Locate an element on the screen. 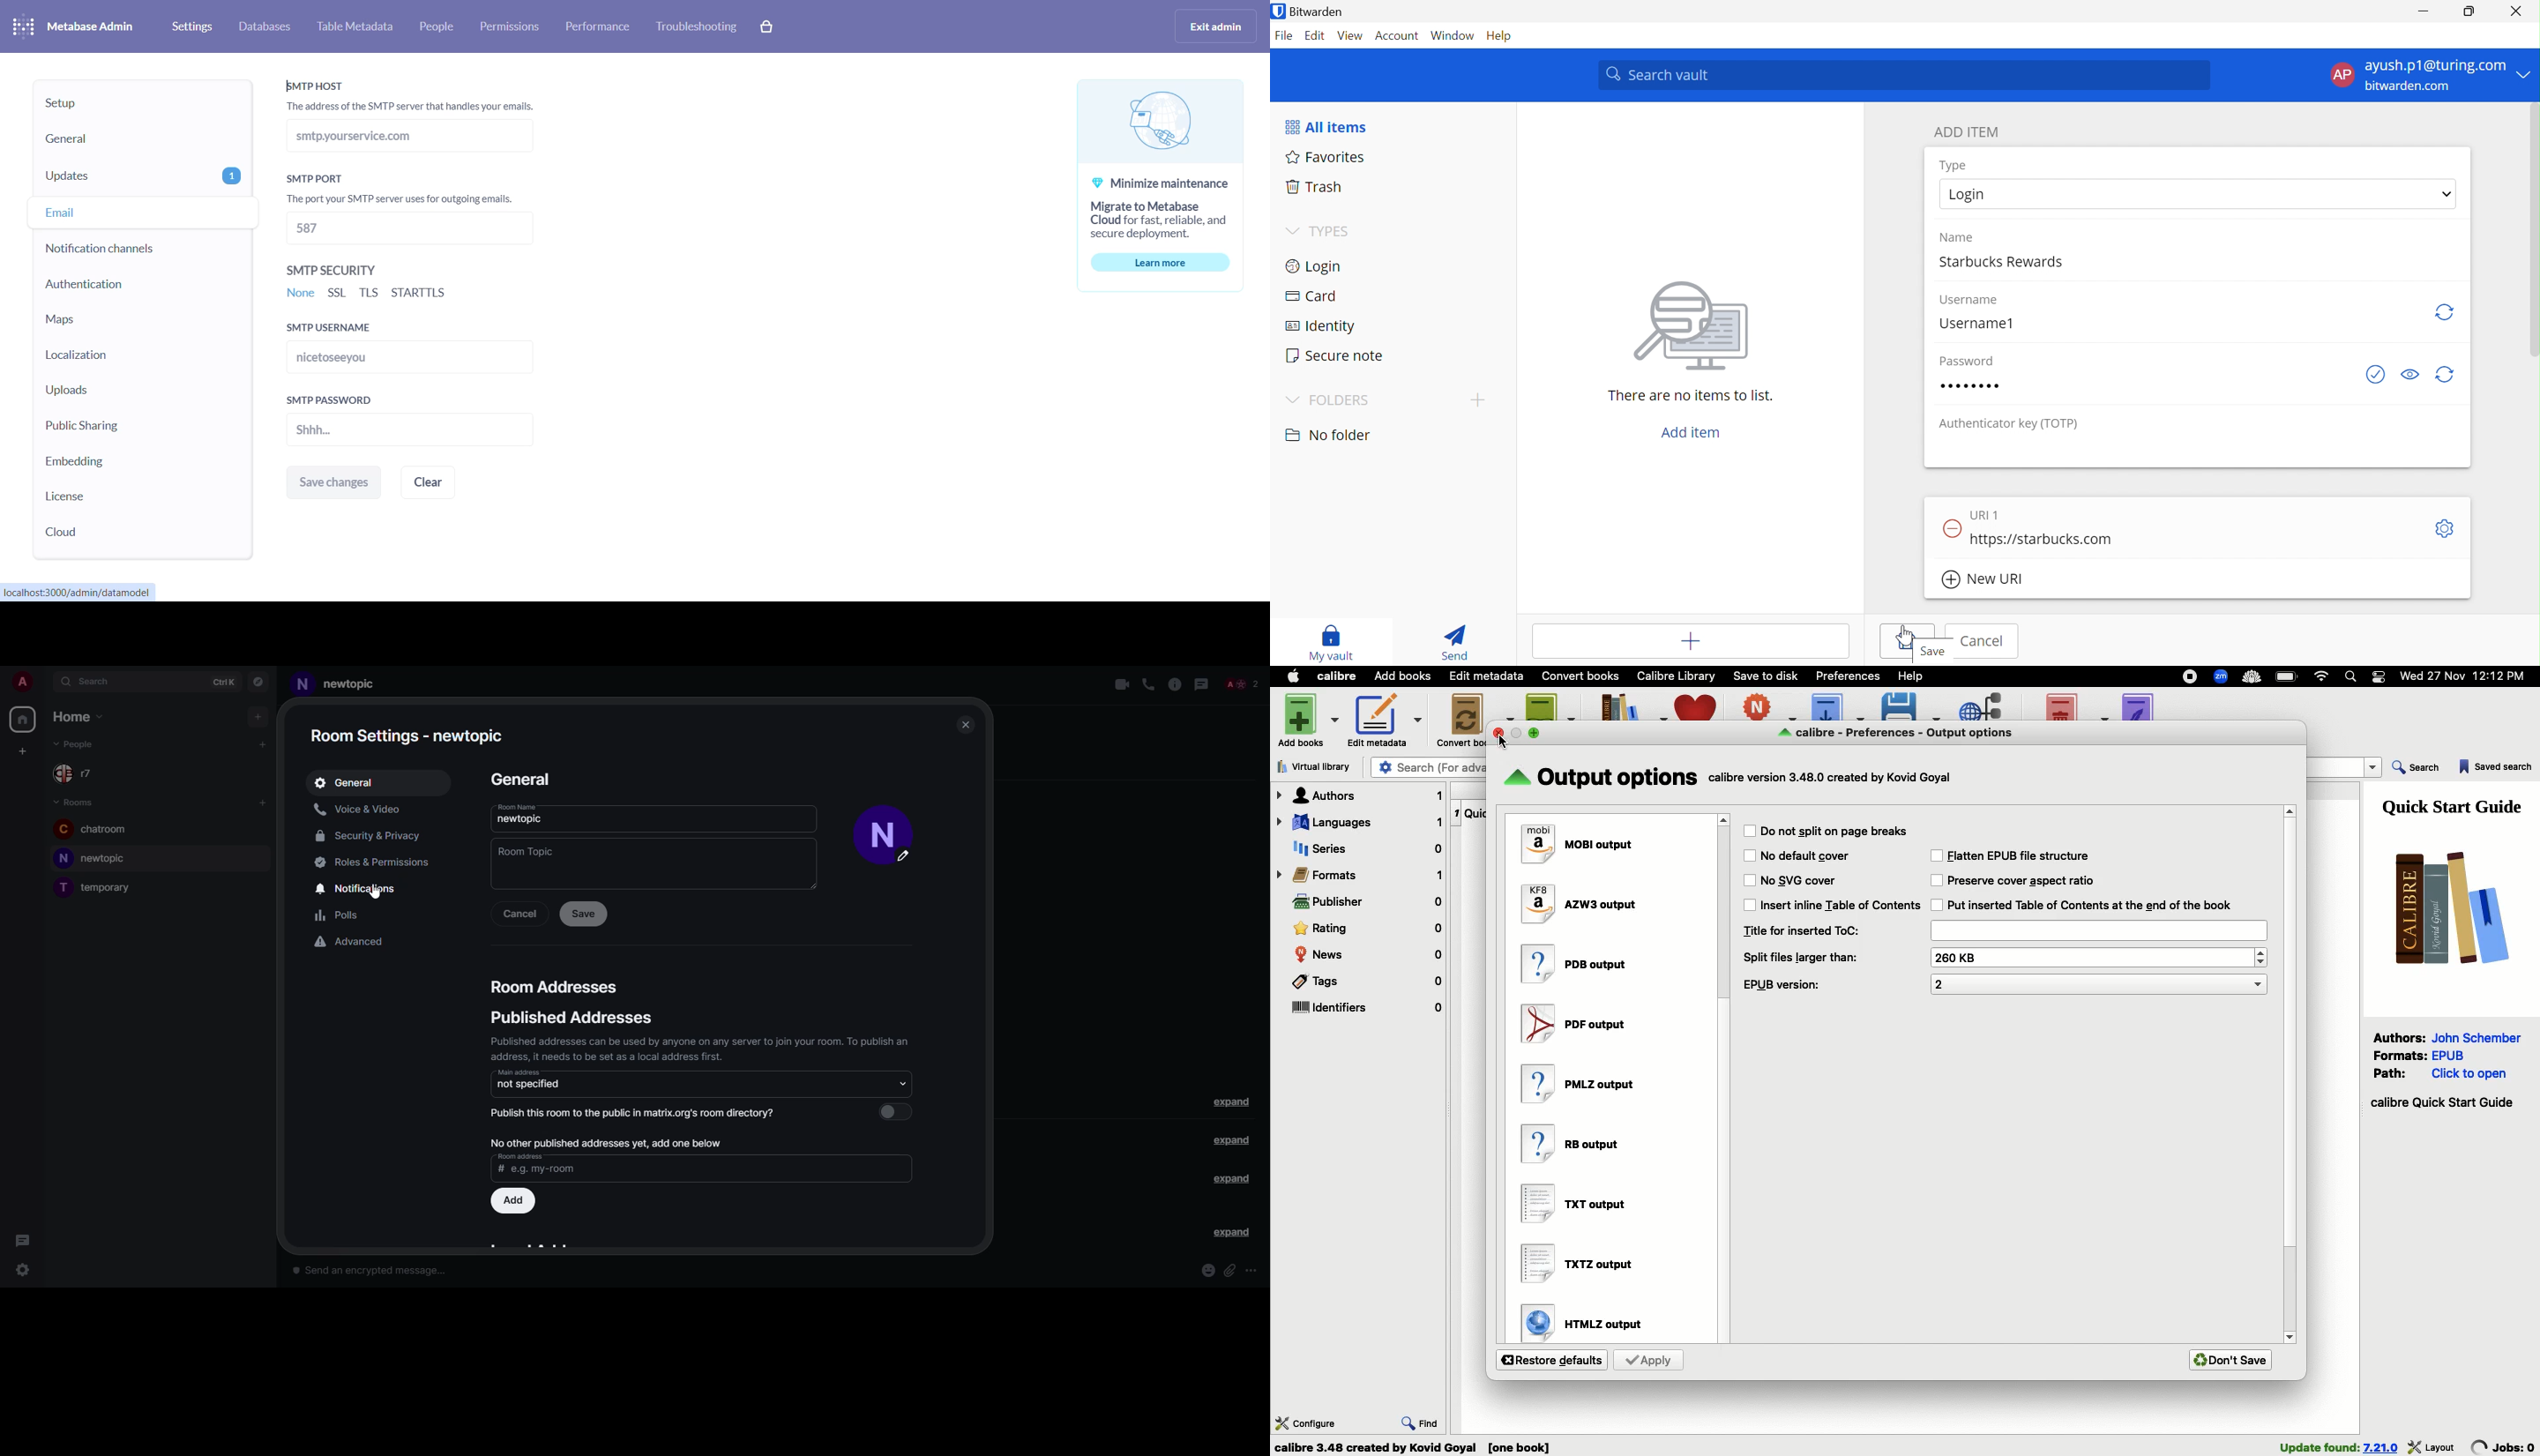  send an encrypted message is located at coordinates (378, 1272).